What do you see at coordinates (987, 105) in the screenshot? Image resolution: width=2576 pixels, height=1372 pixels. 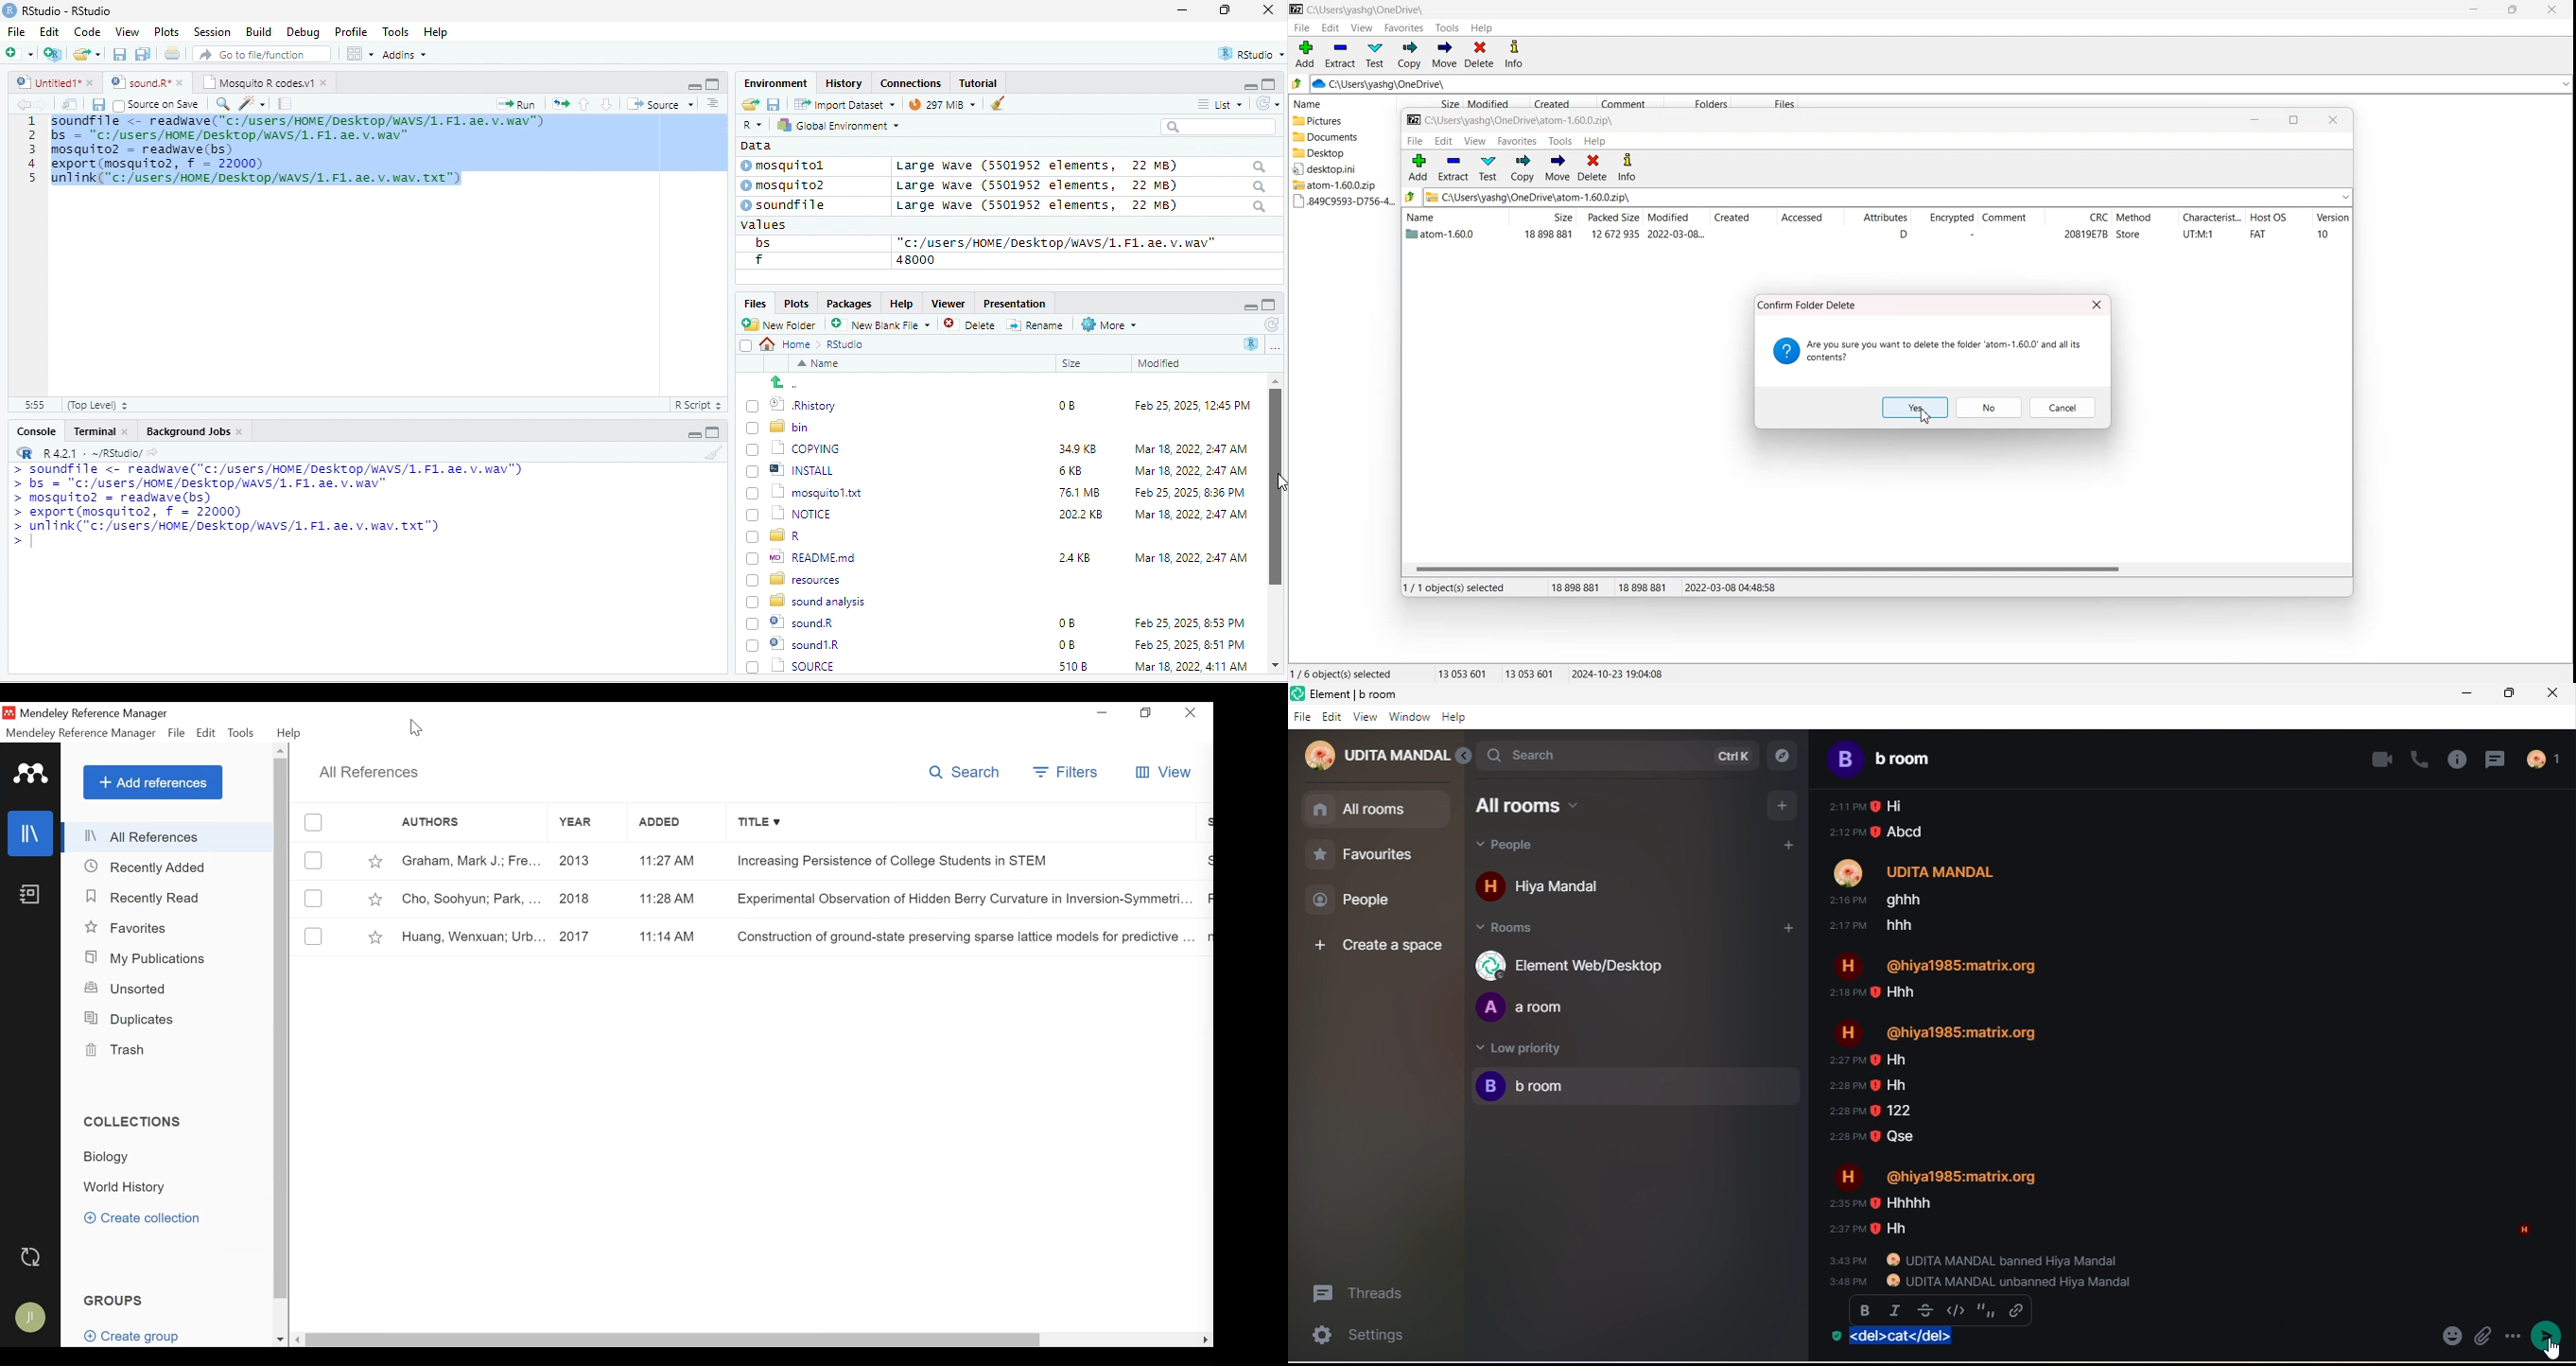 I see `brush` at bounding box center [987, 105].